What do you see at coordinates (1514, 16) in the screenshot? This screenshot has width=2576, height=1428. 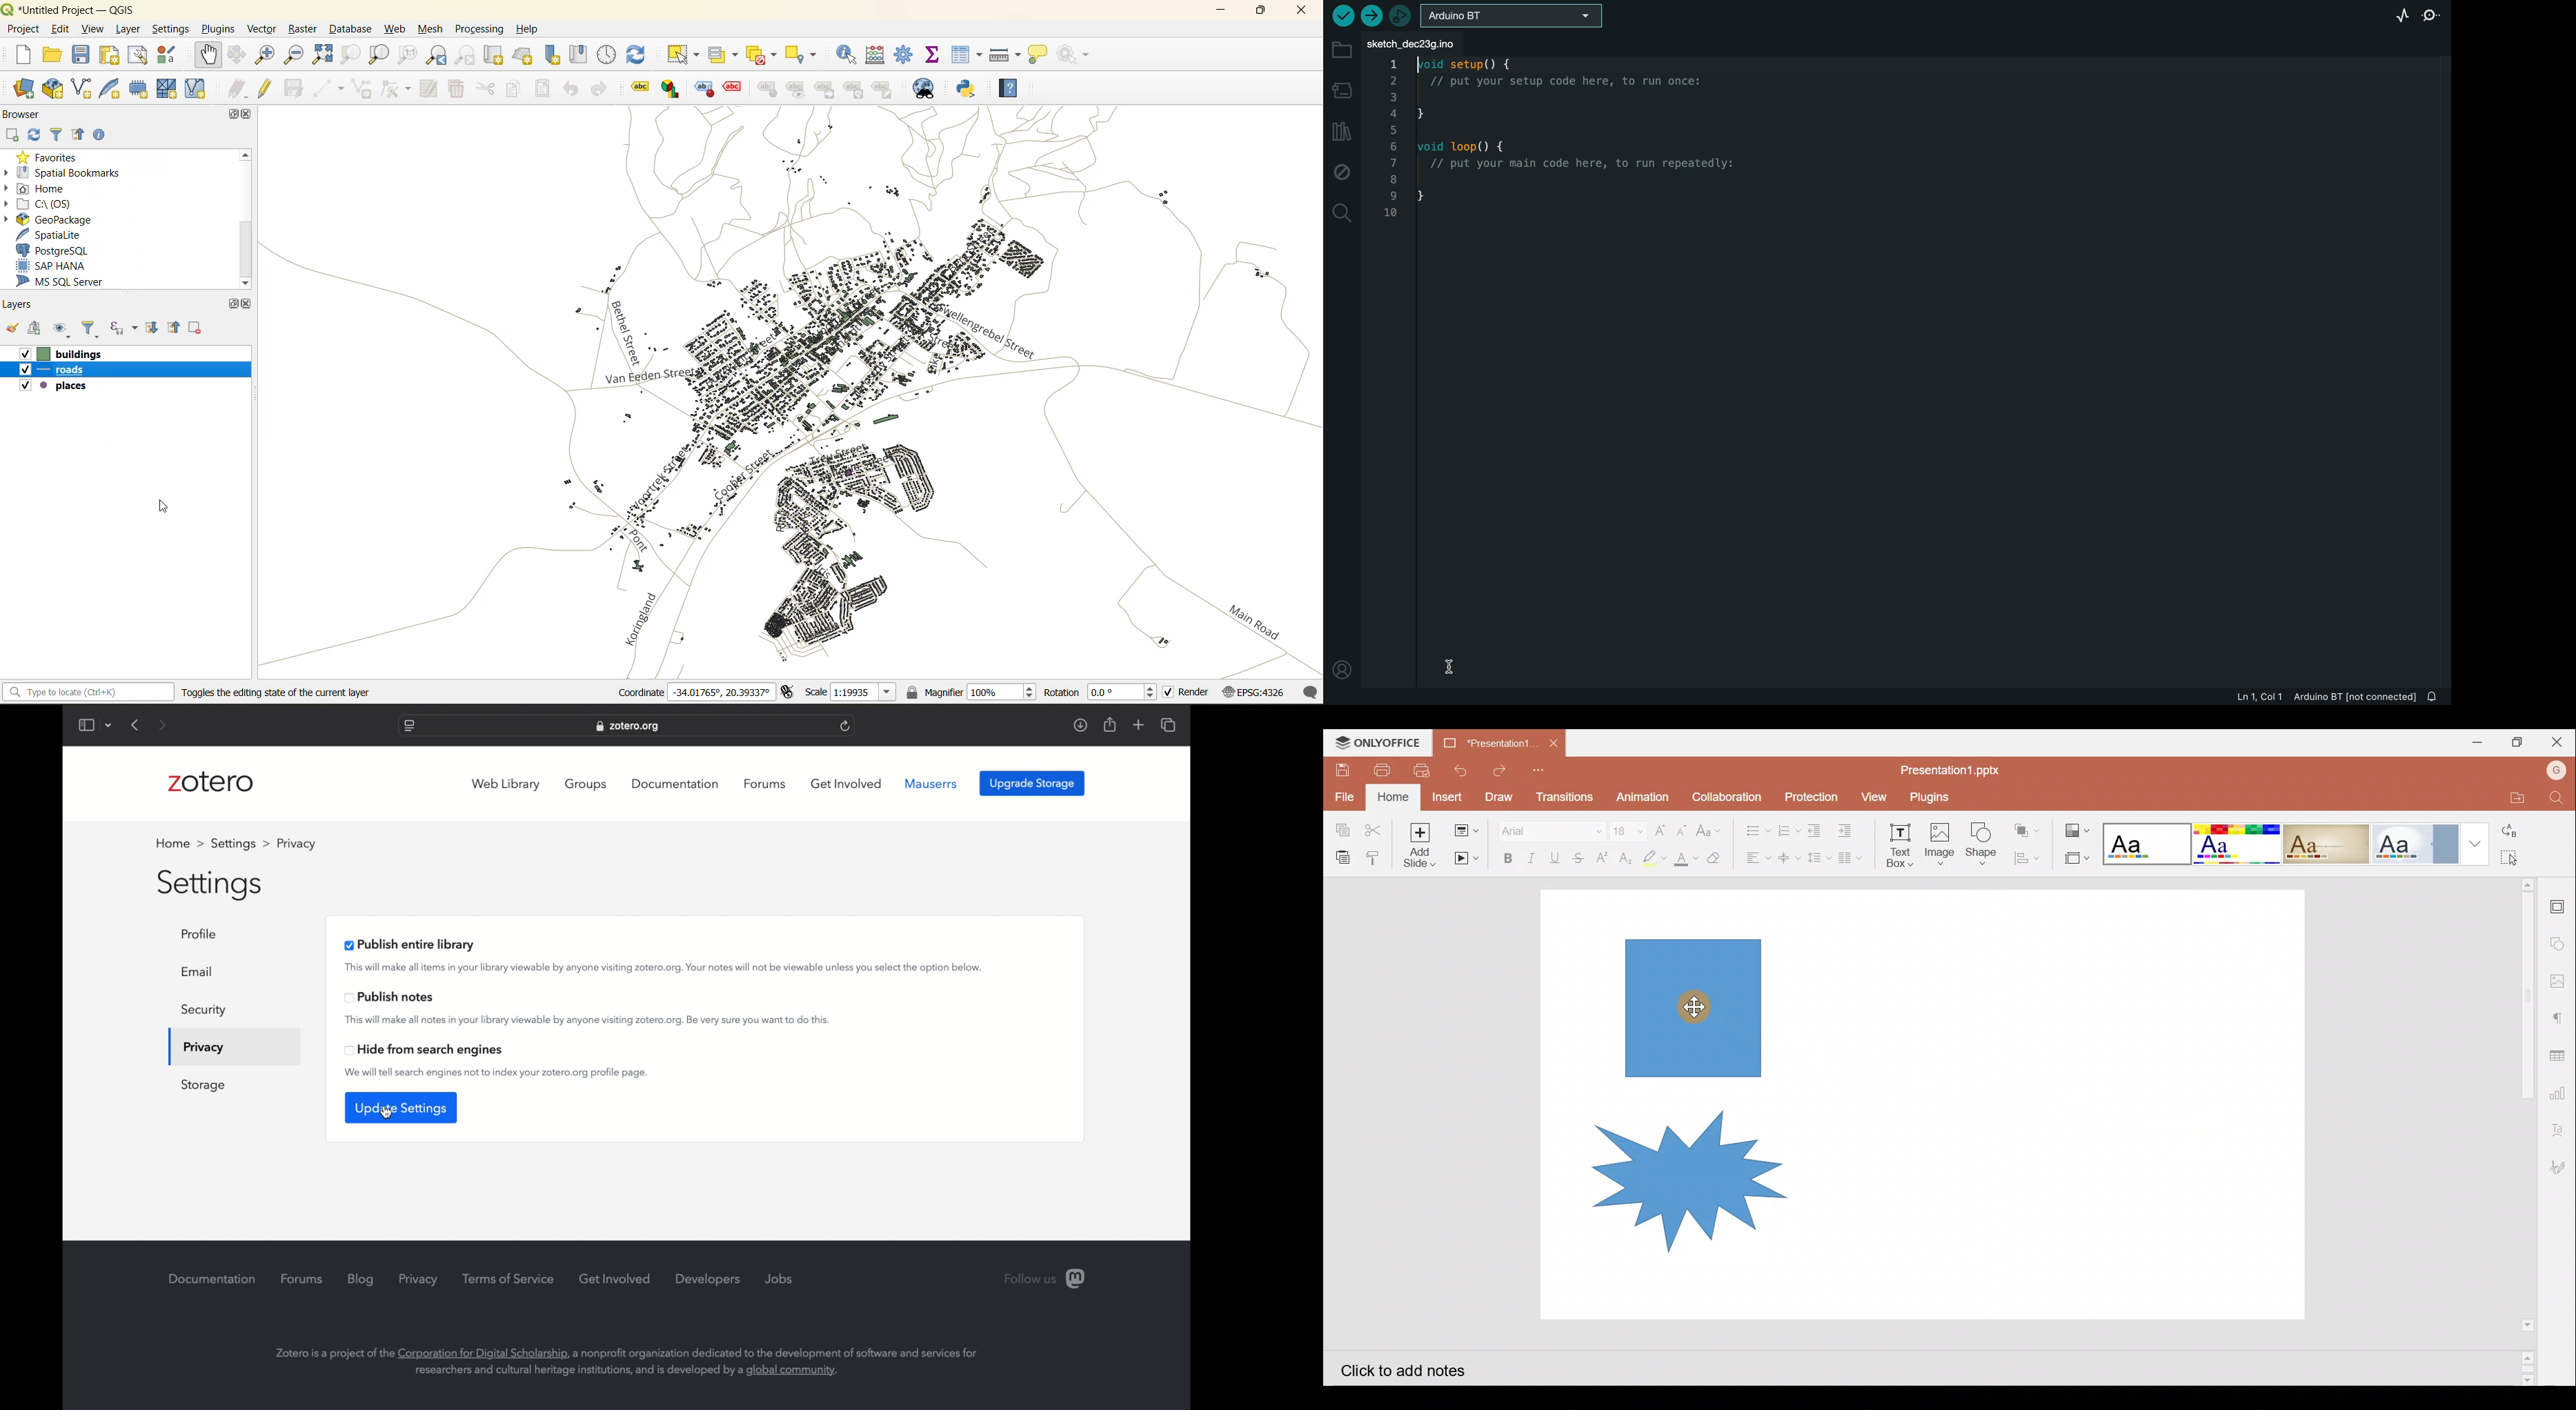 I see `board selecter` at bounding box center [1514, 16].